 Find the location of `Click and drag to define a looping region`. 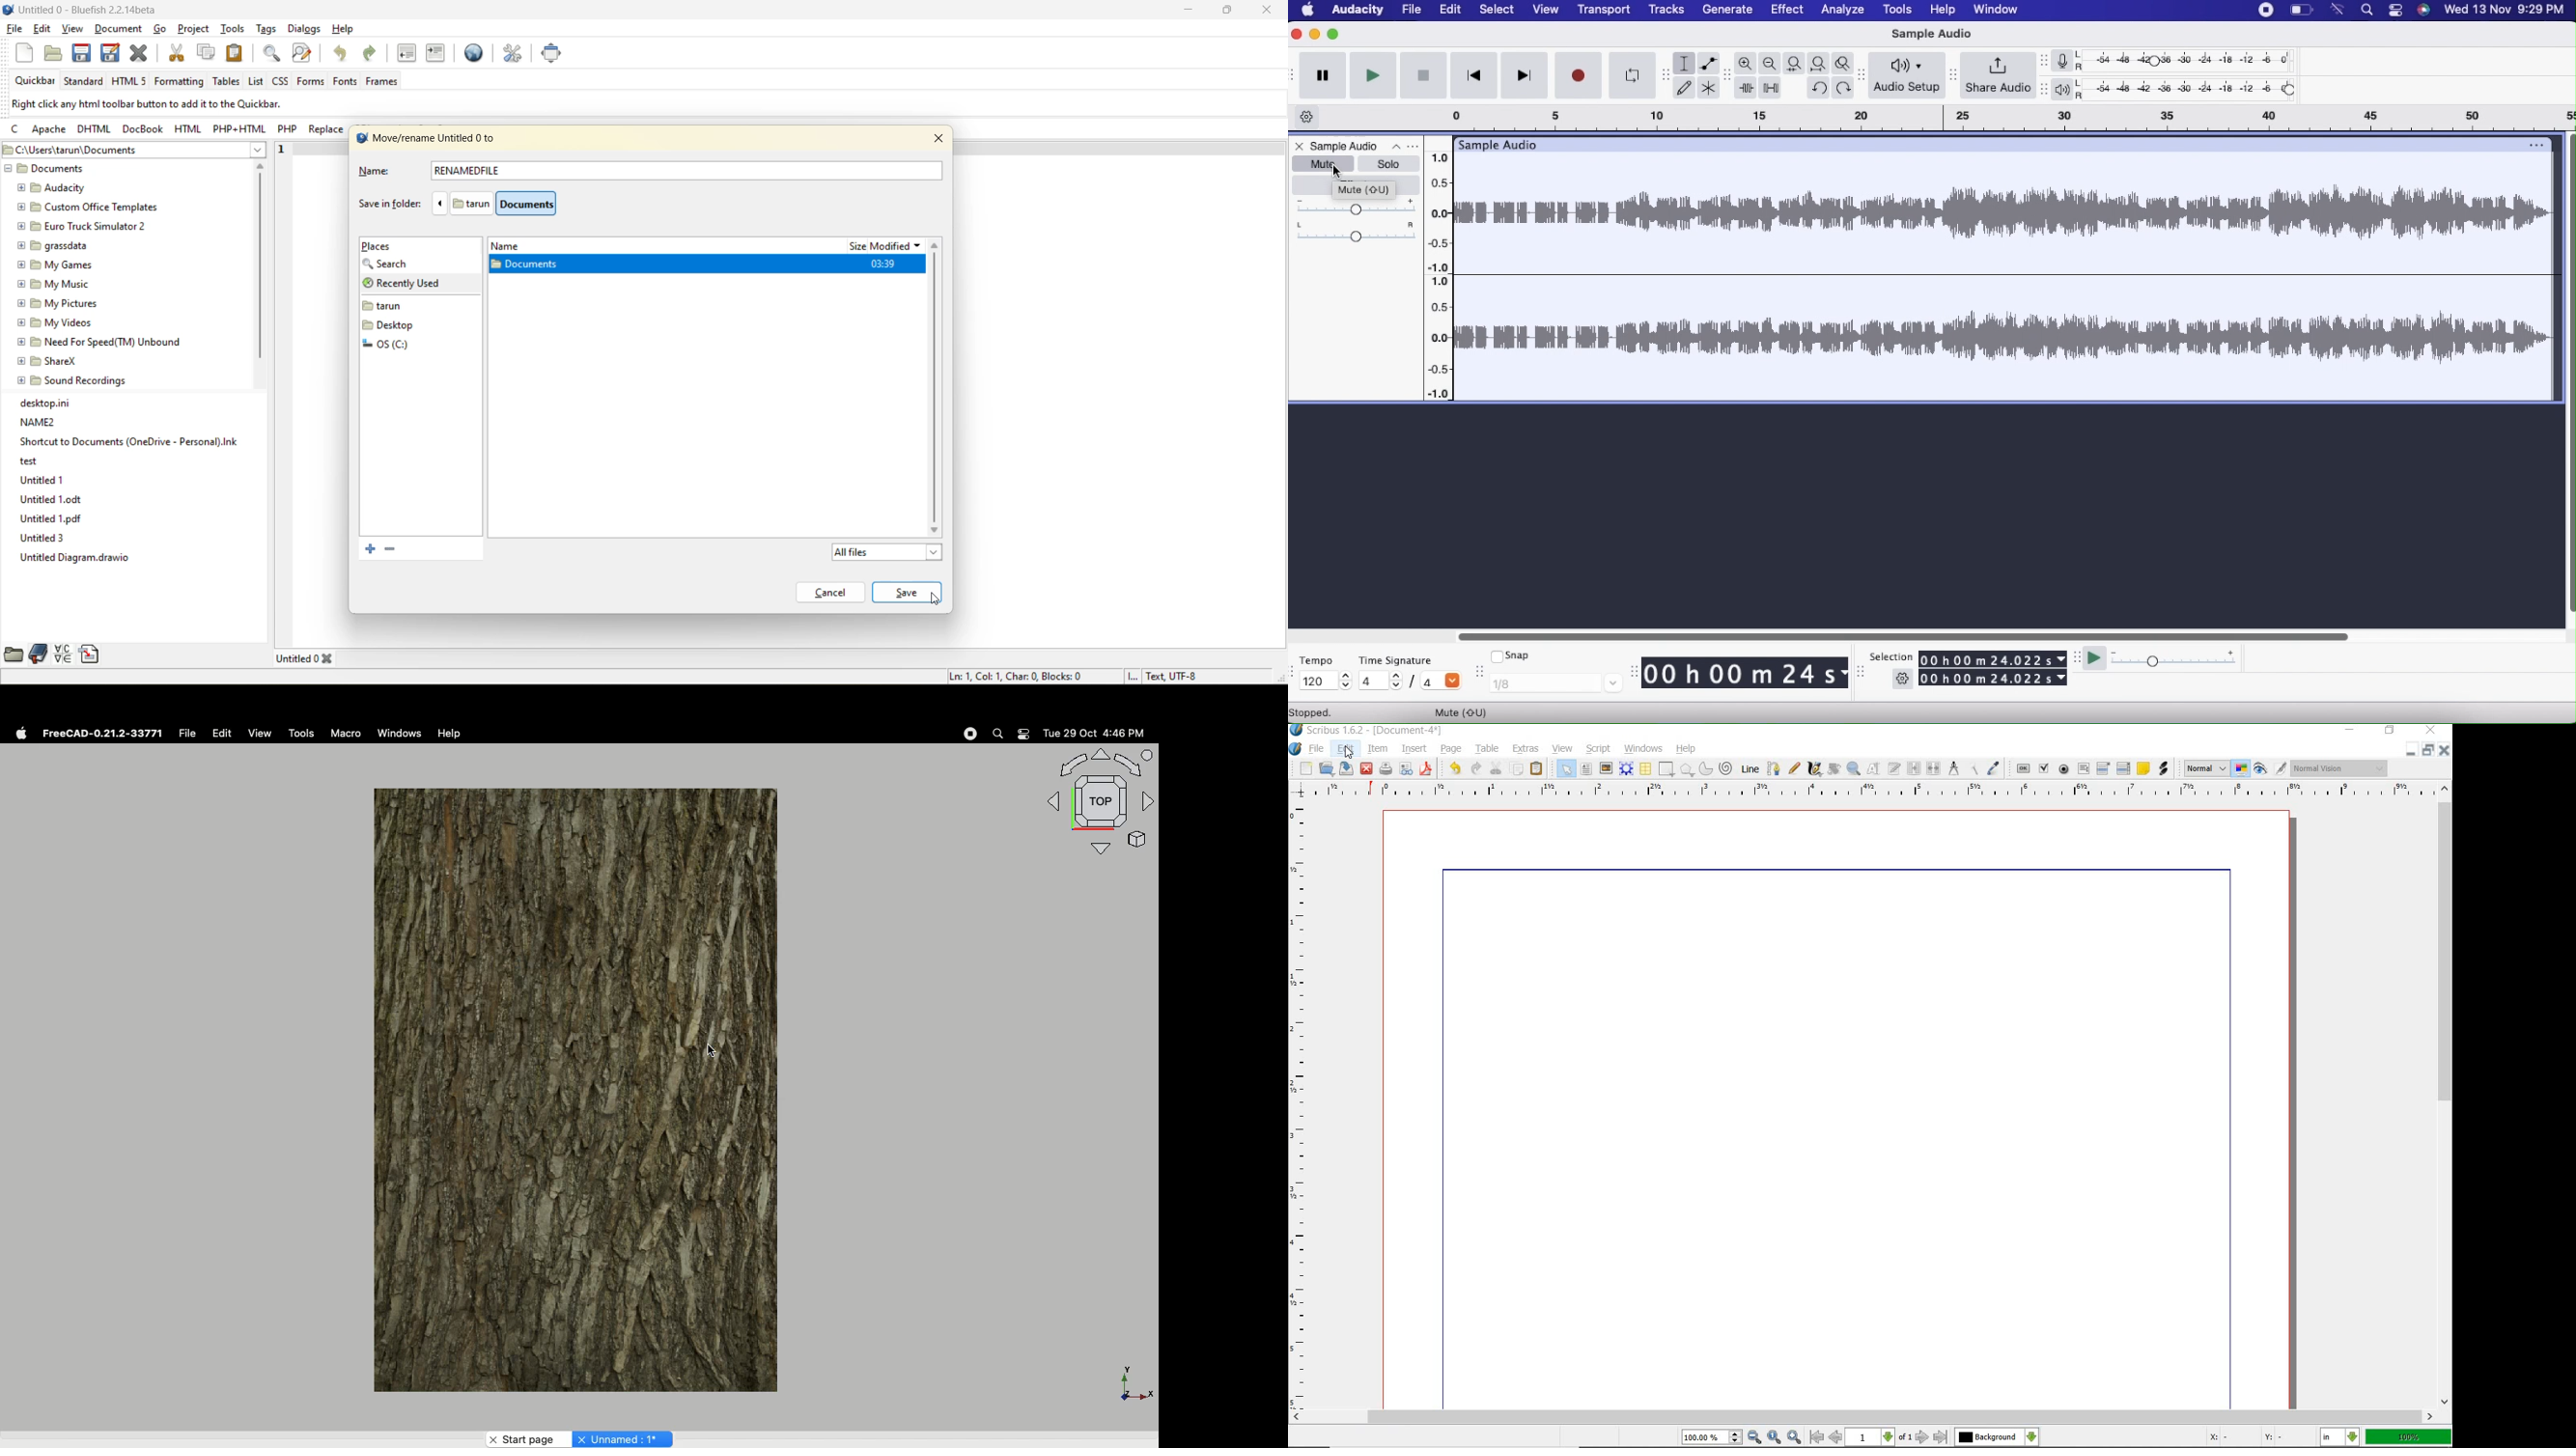

Click and drag to define a looping region is located at coordinates (2002, 119).